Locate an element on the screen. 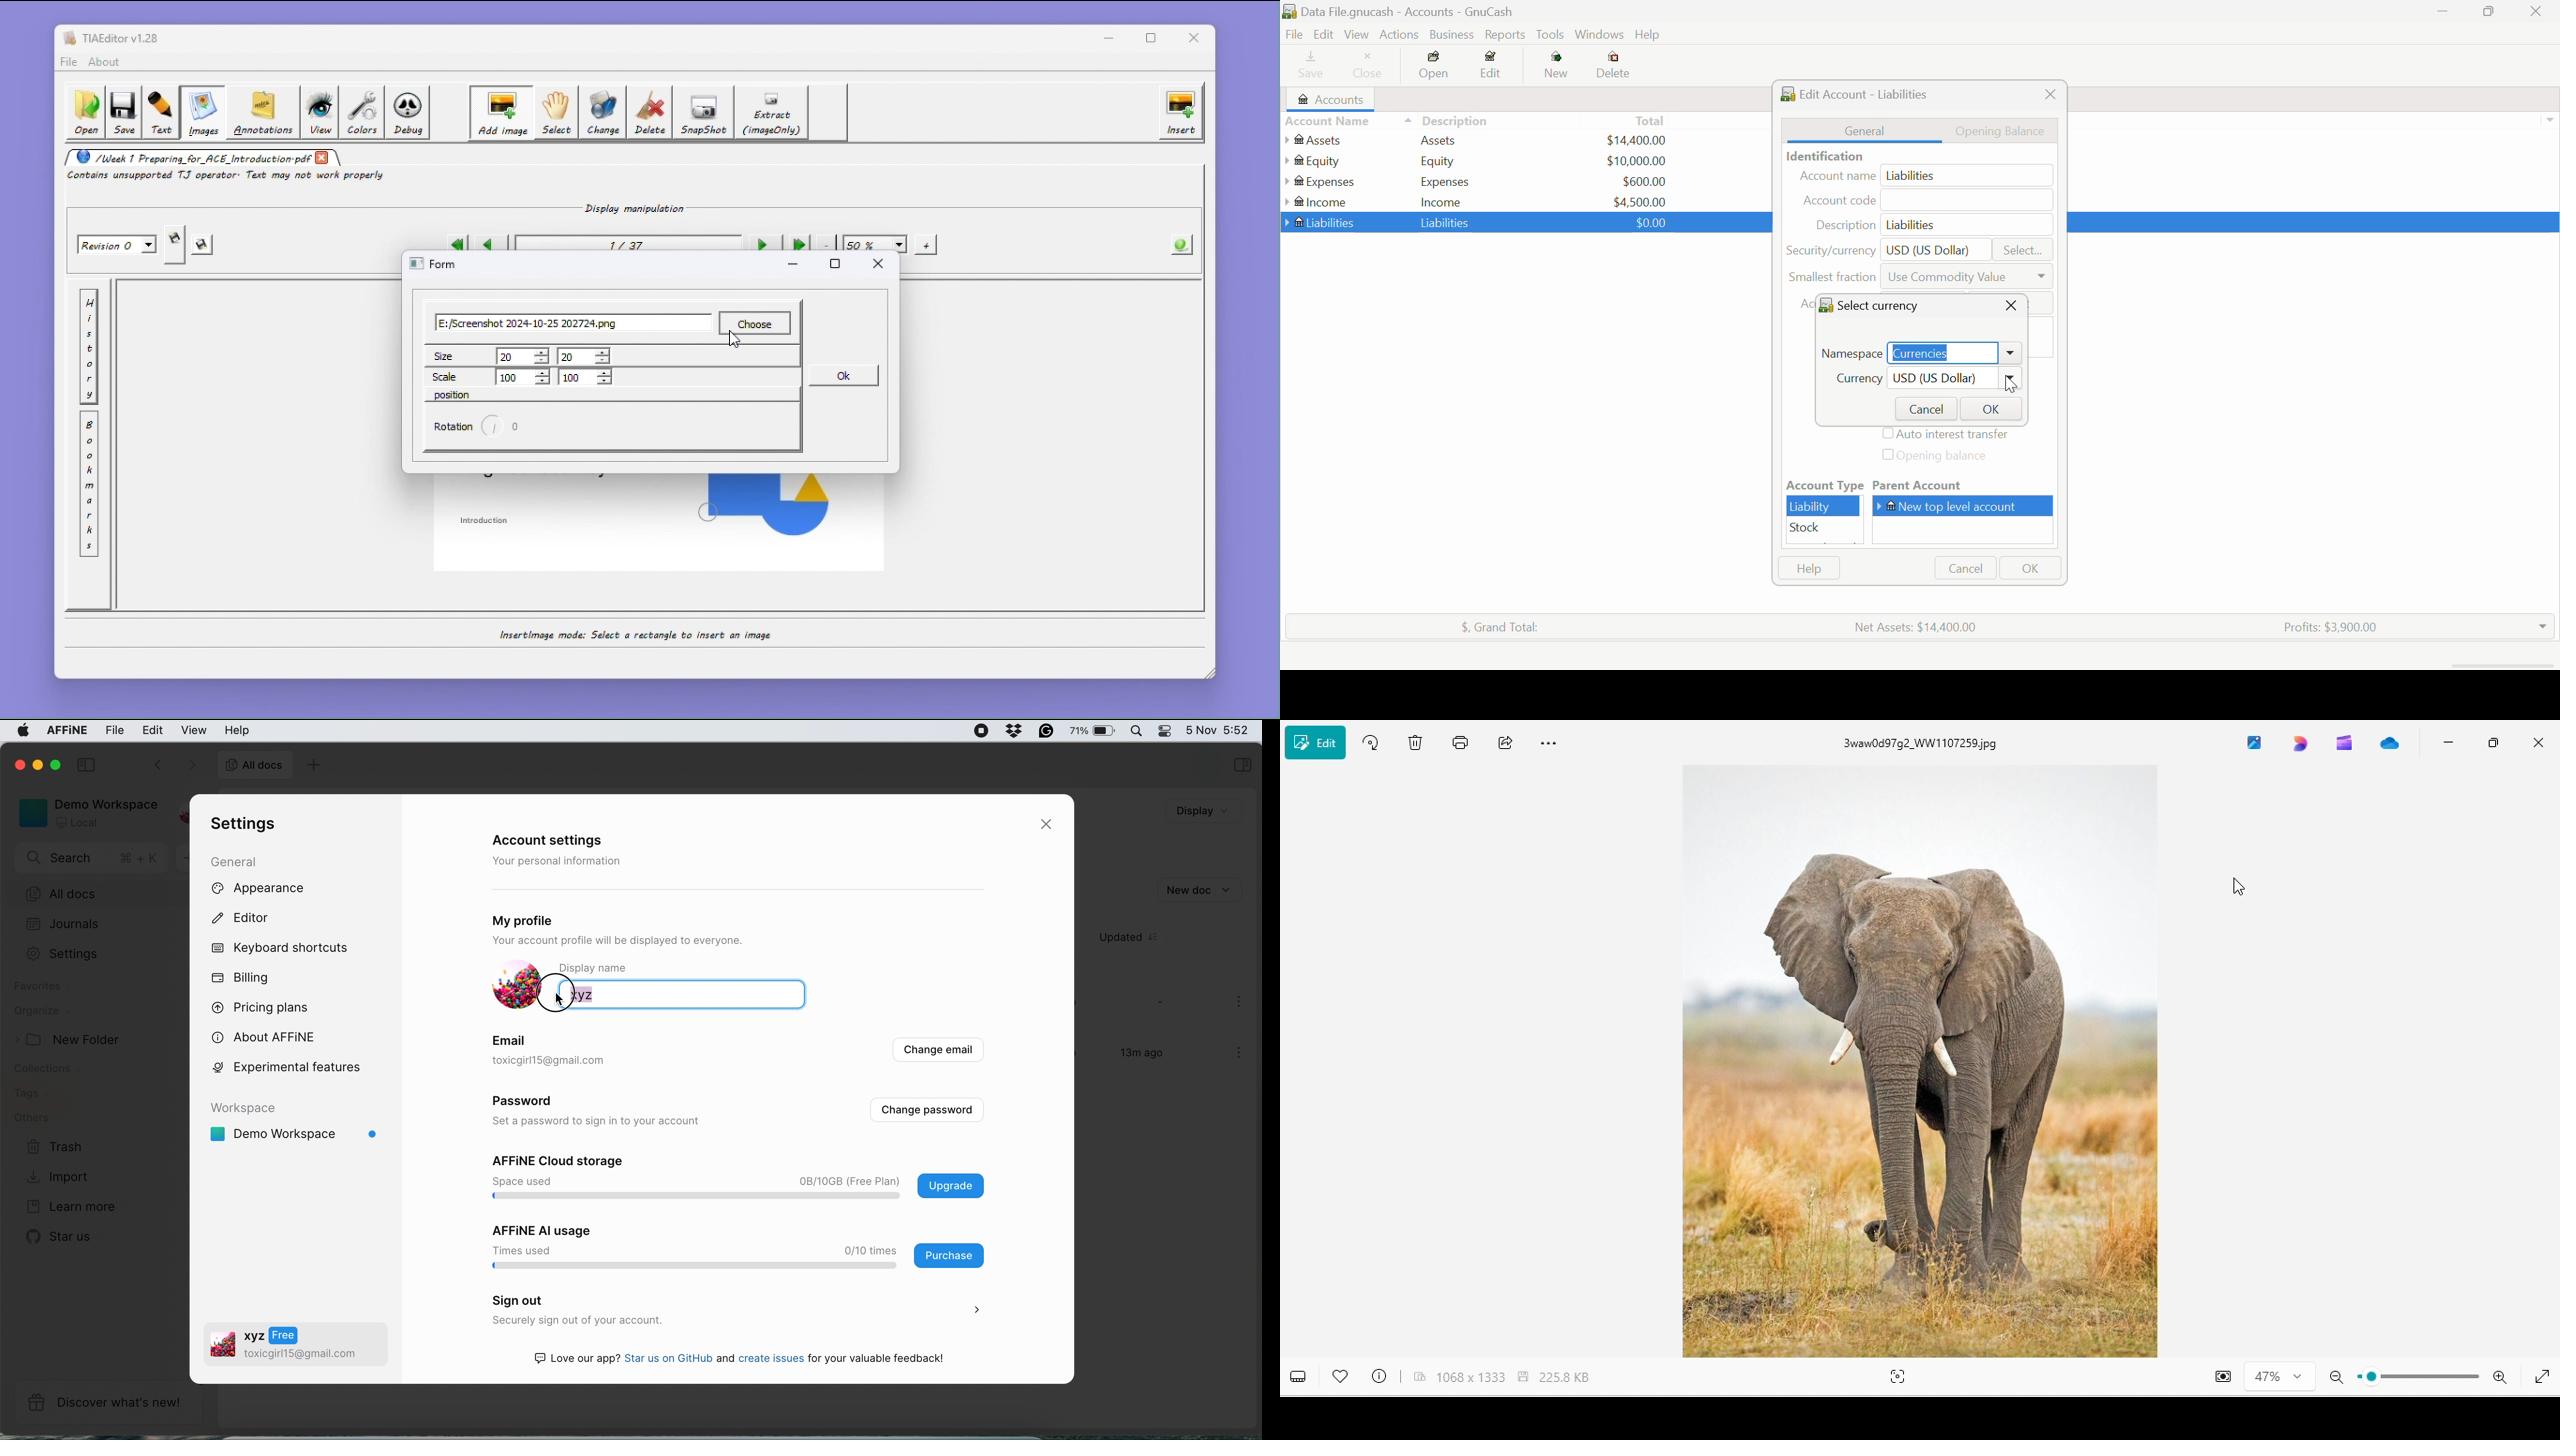  Account code is located at coordinates (1929, 201).